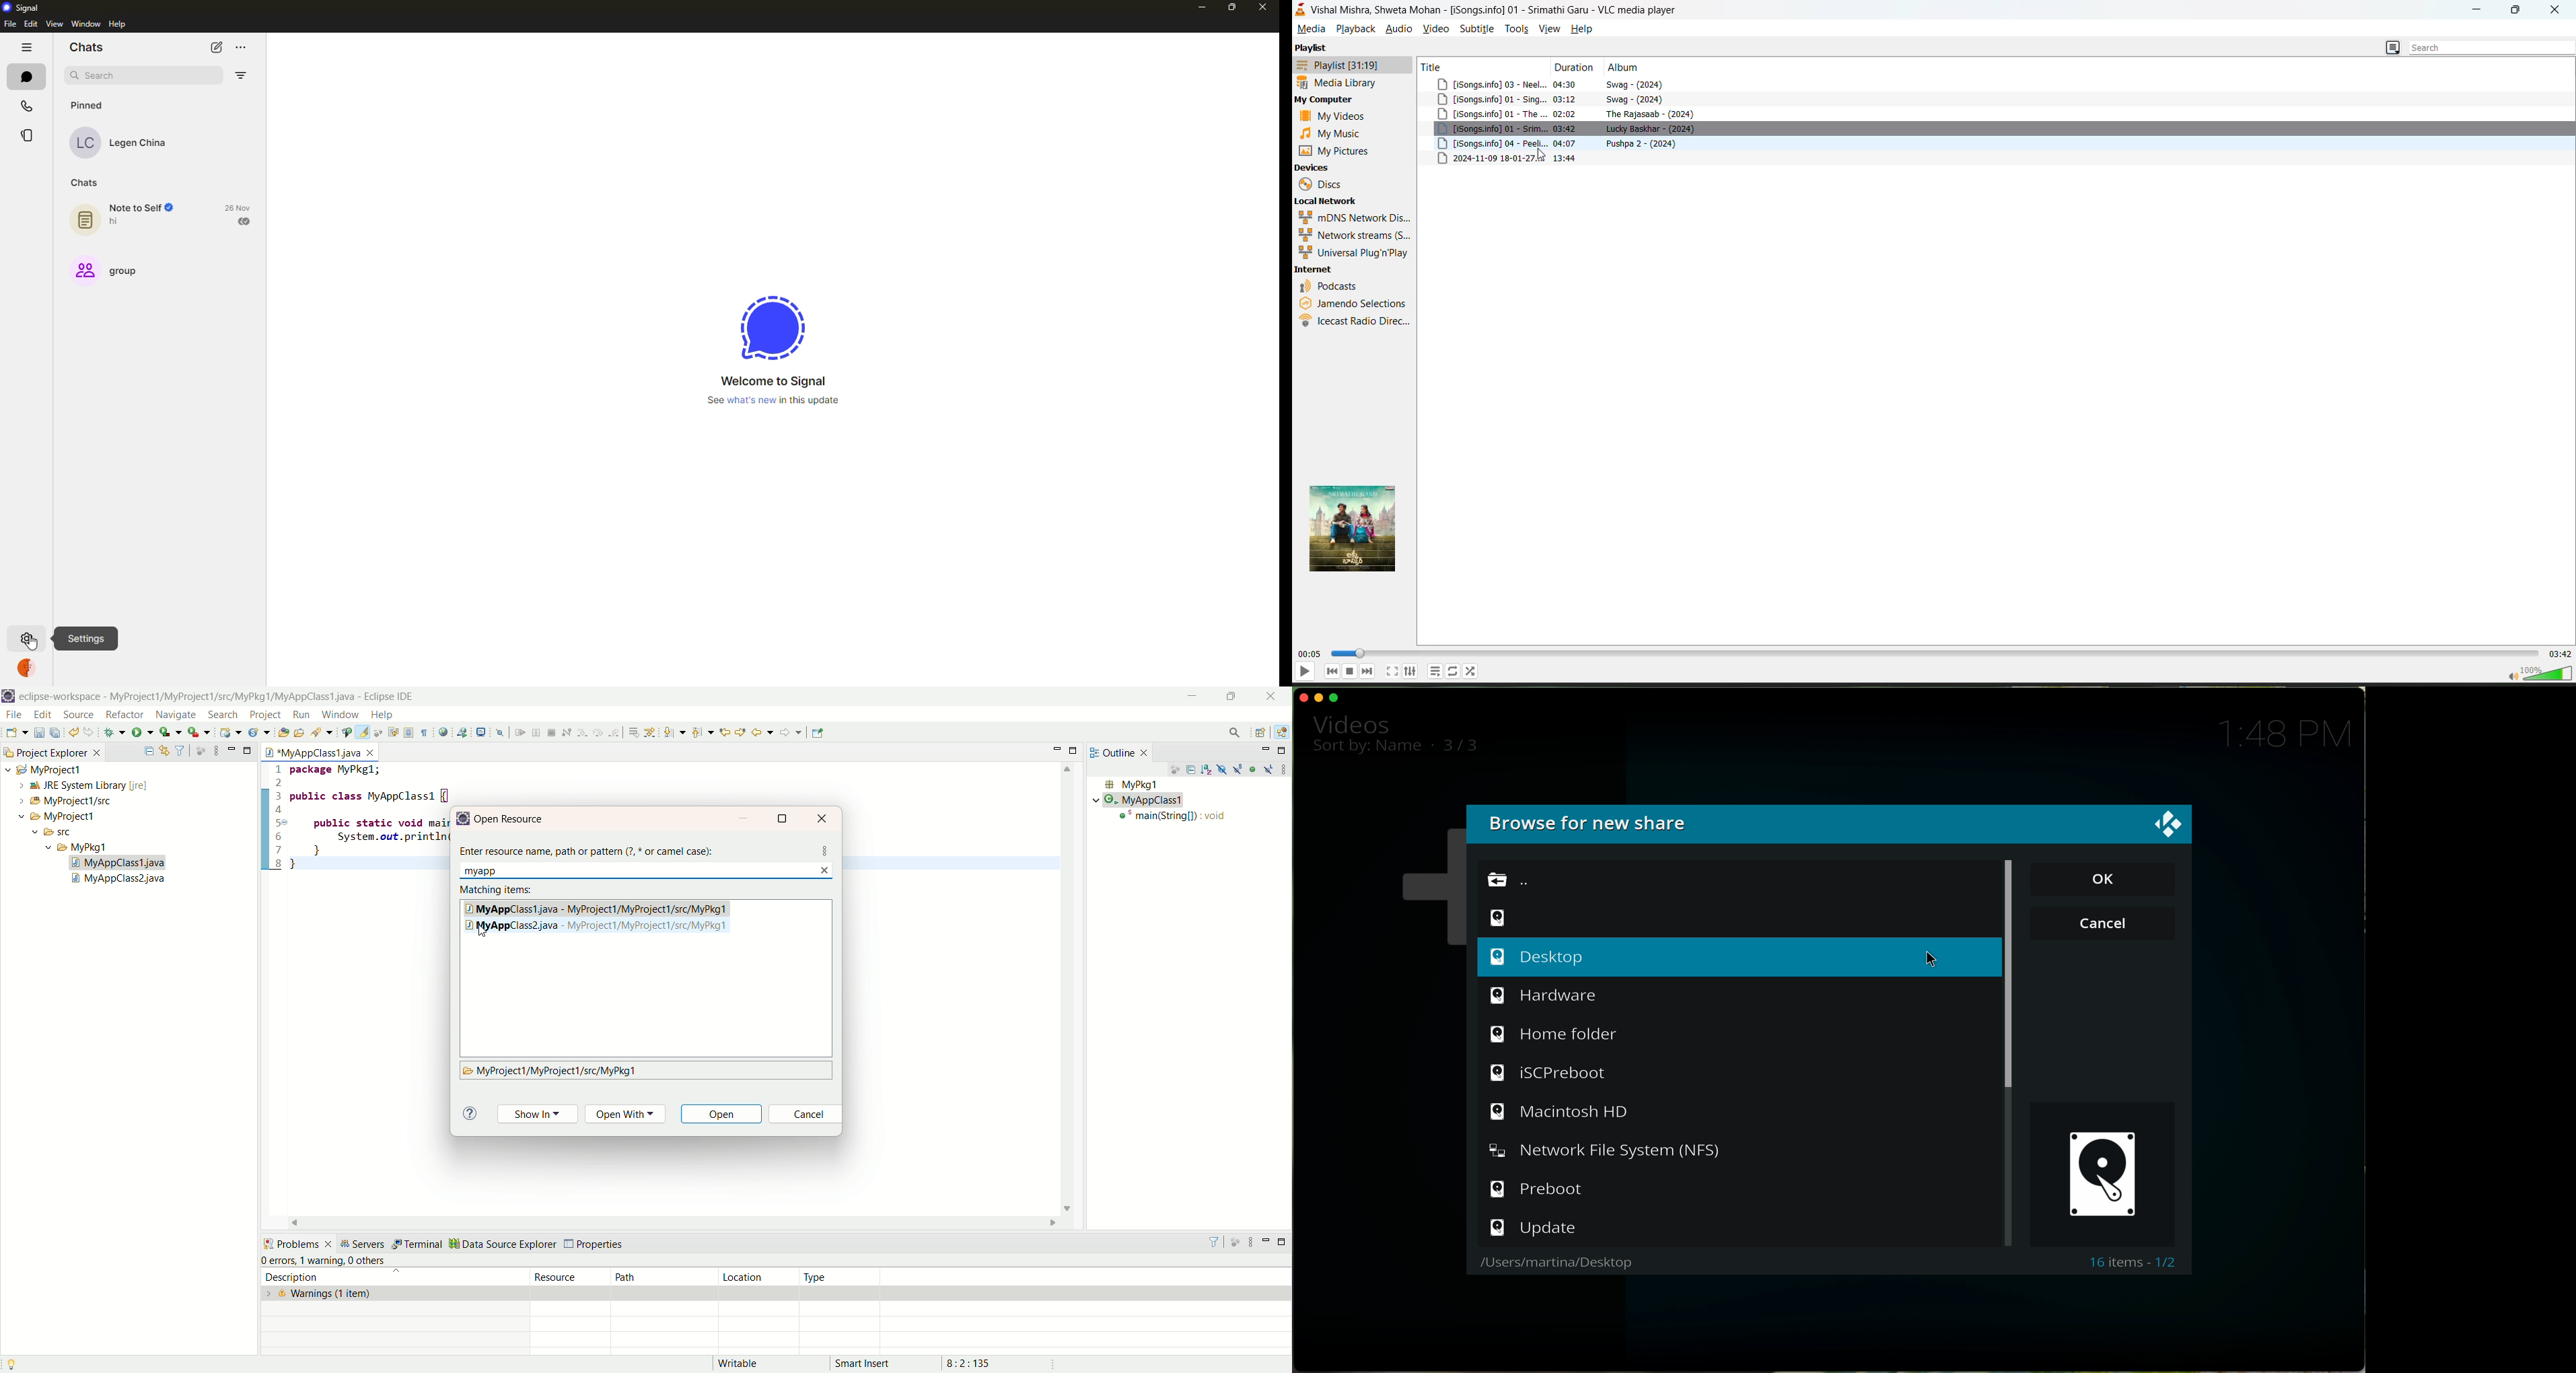  What do you see at coordinates (90, 732) in the screenshot?
I see `redo` at bounding box center [90, 732].